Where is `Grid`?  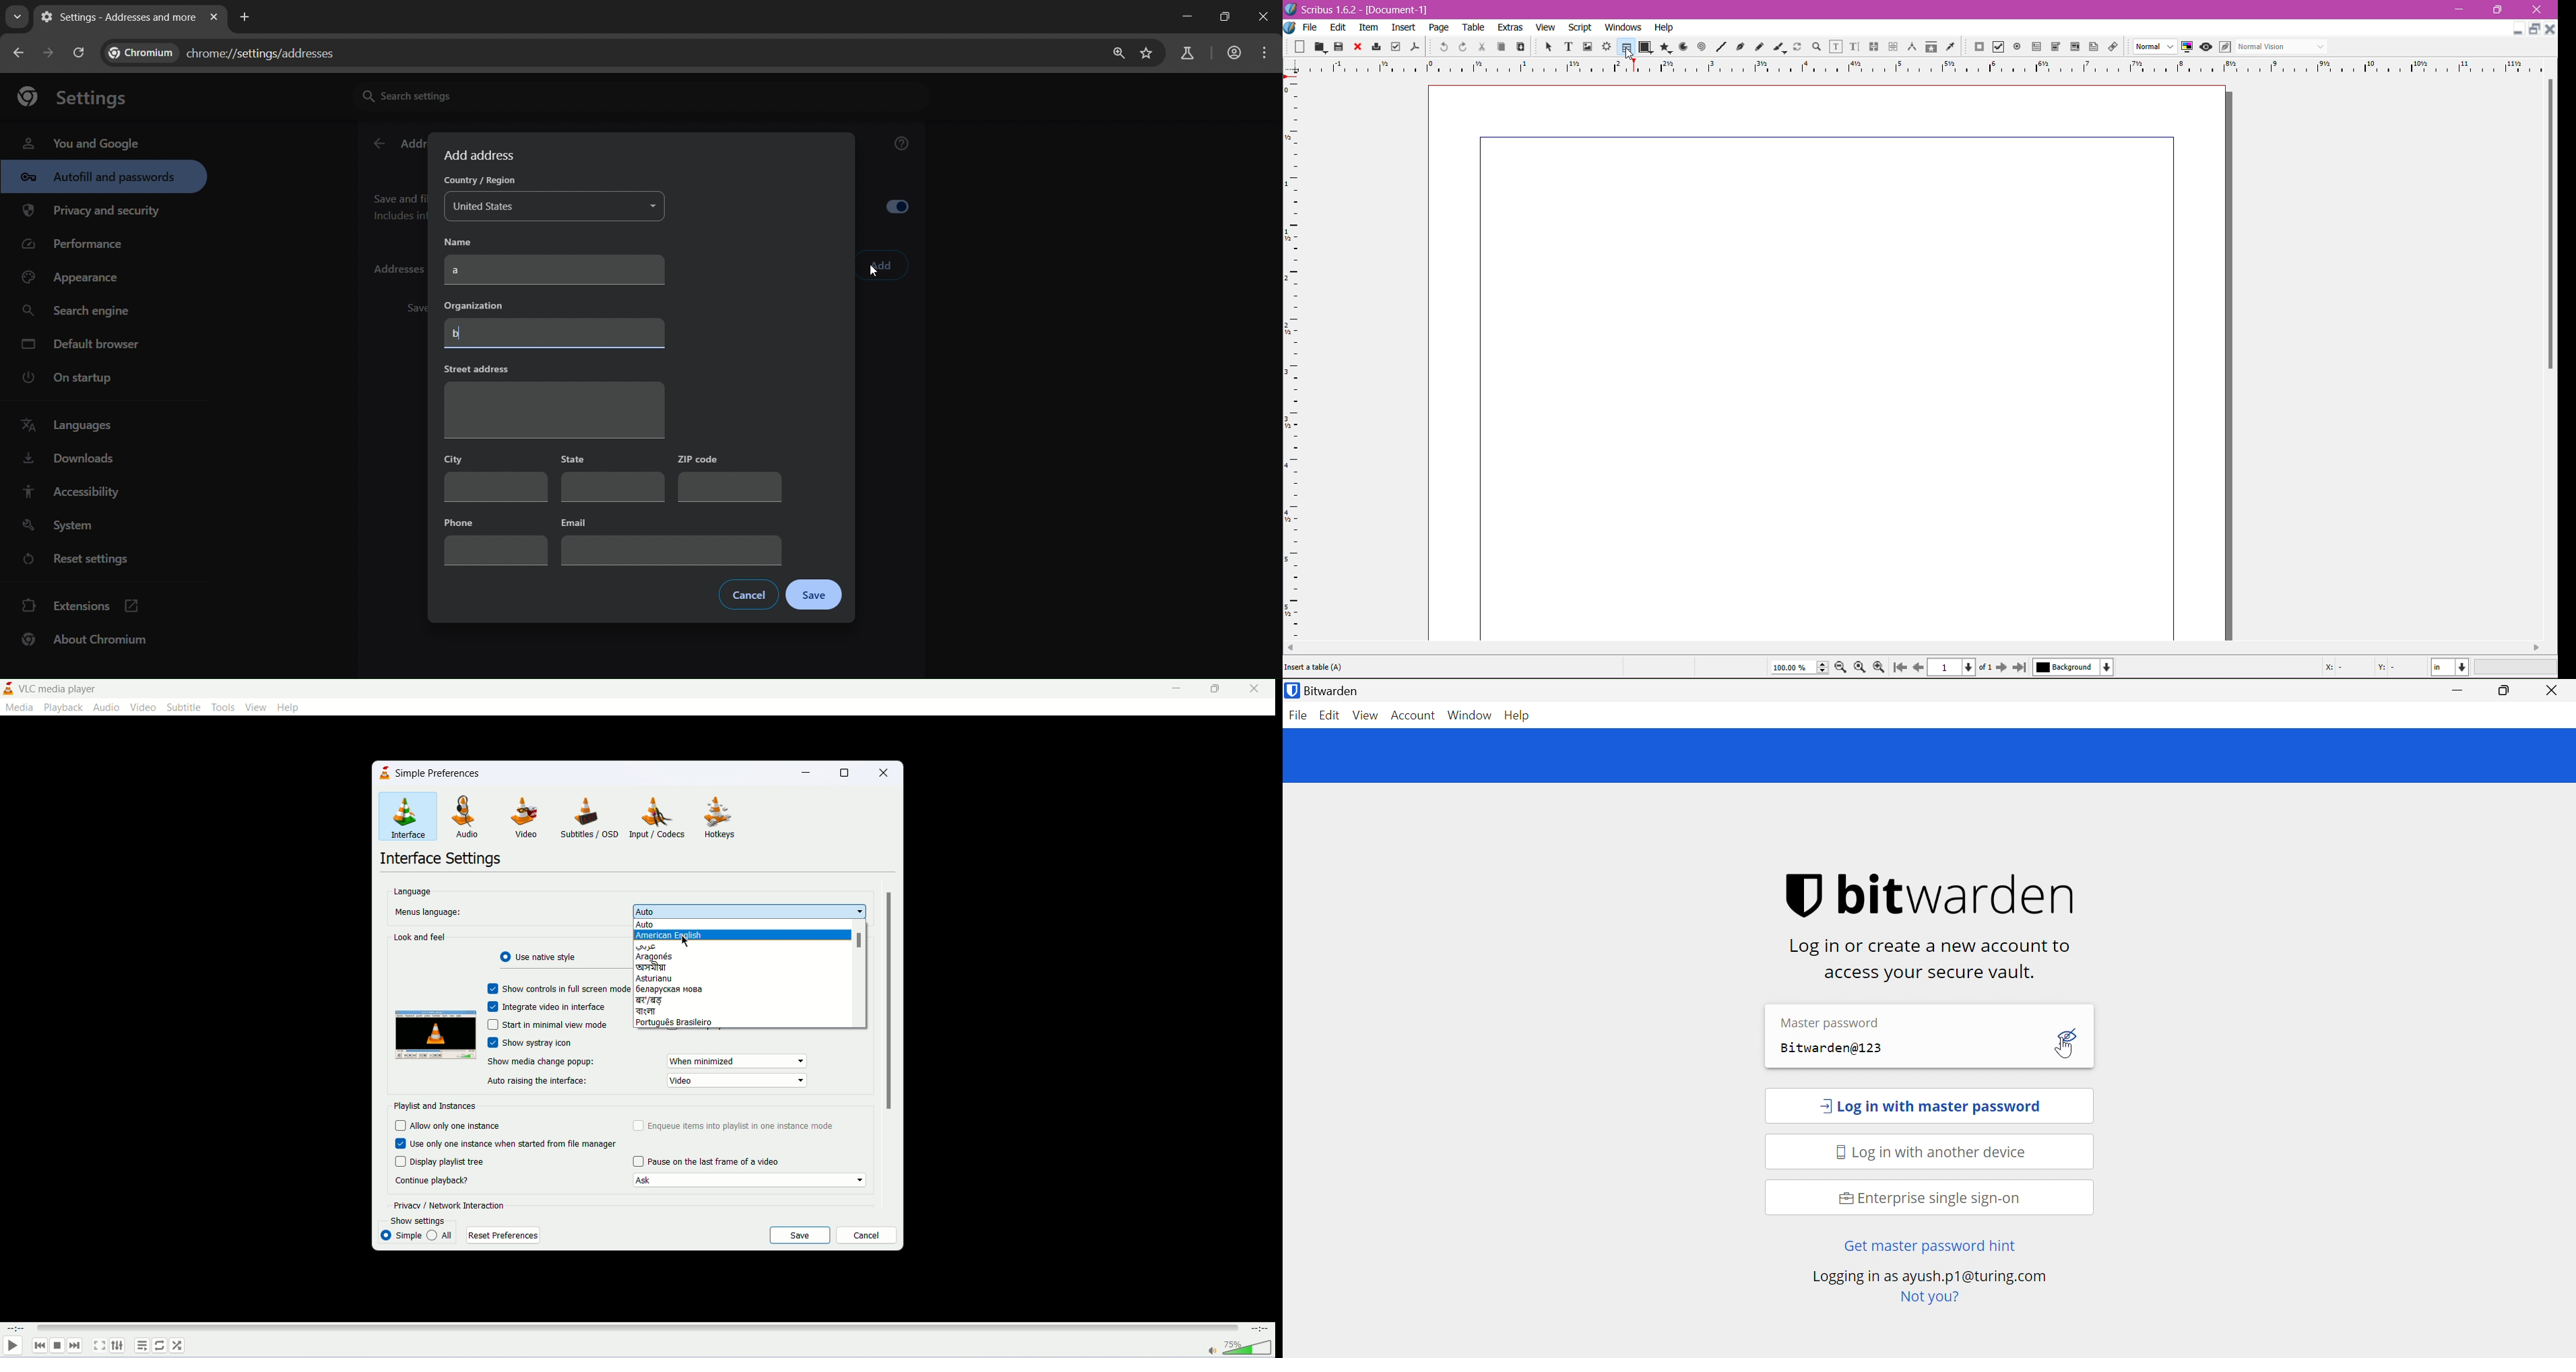 Grid is located at coordinates (1299, 359).